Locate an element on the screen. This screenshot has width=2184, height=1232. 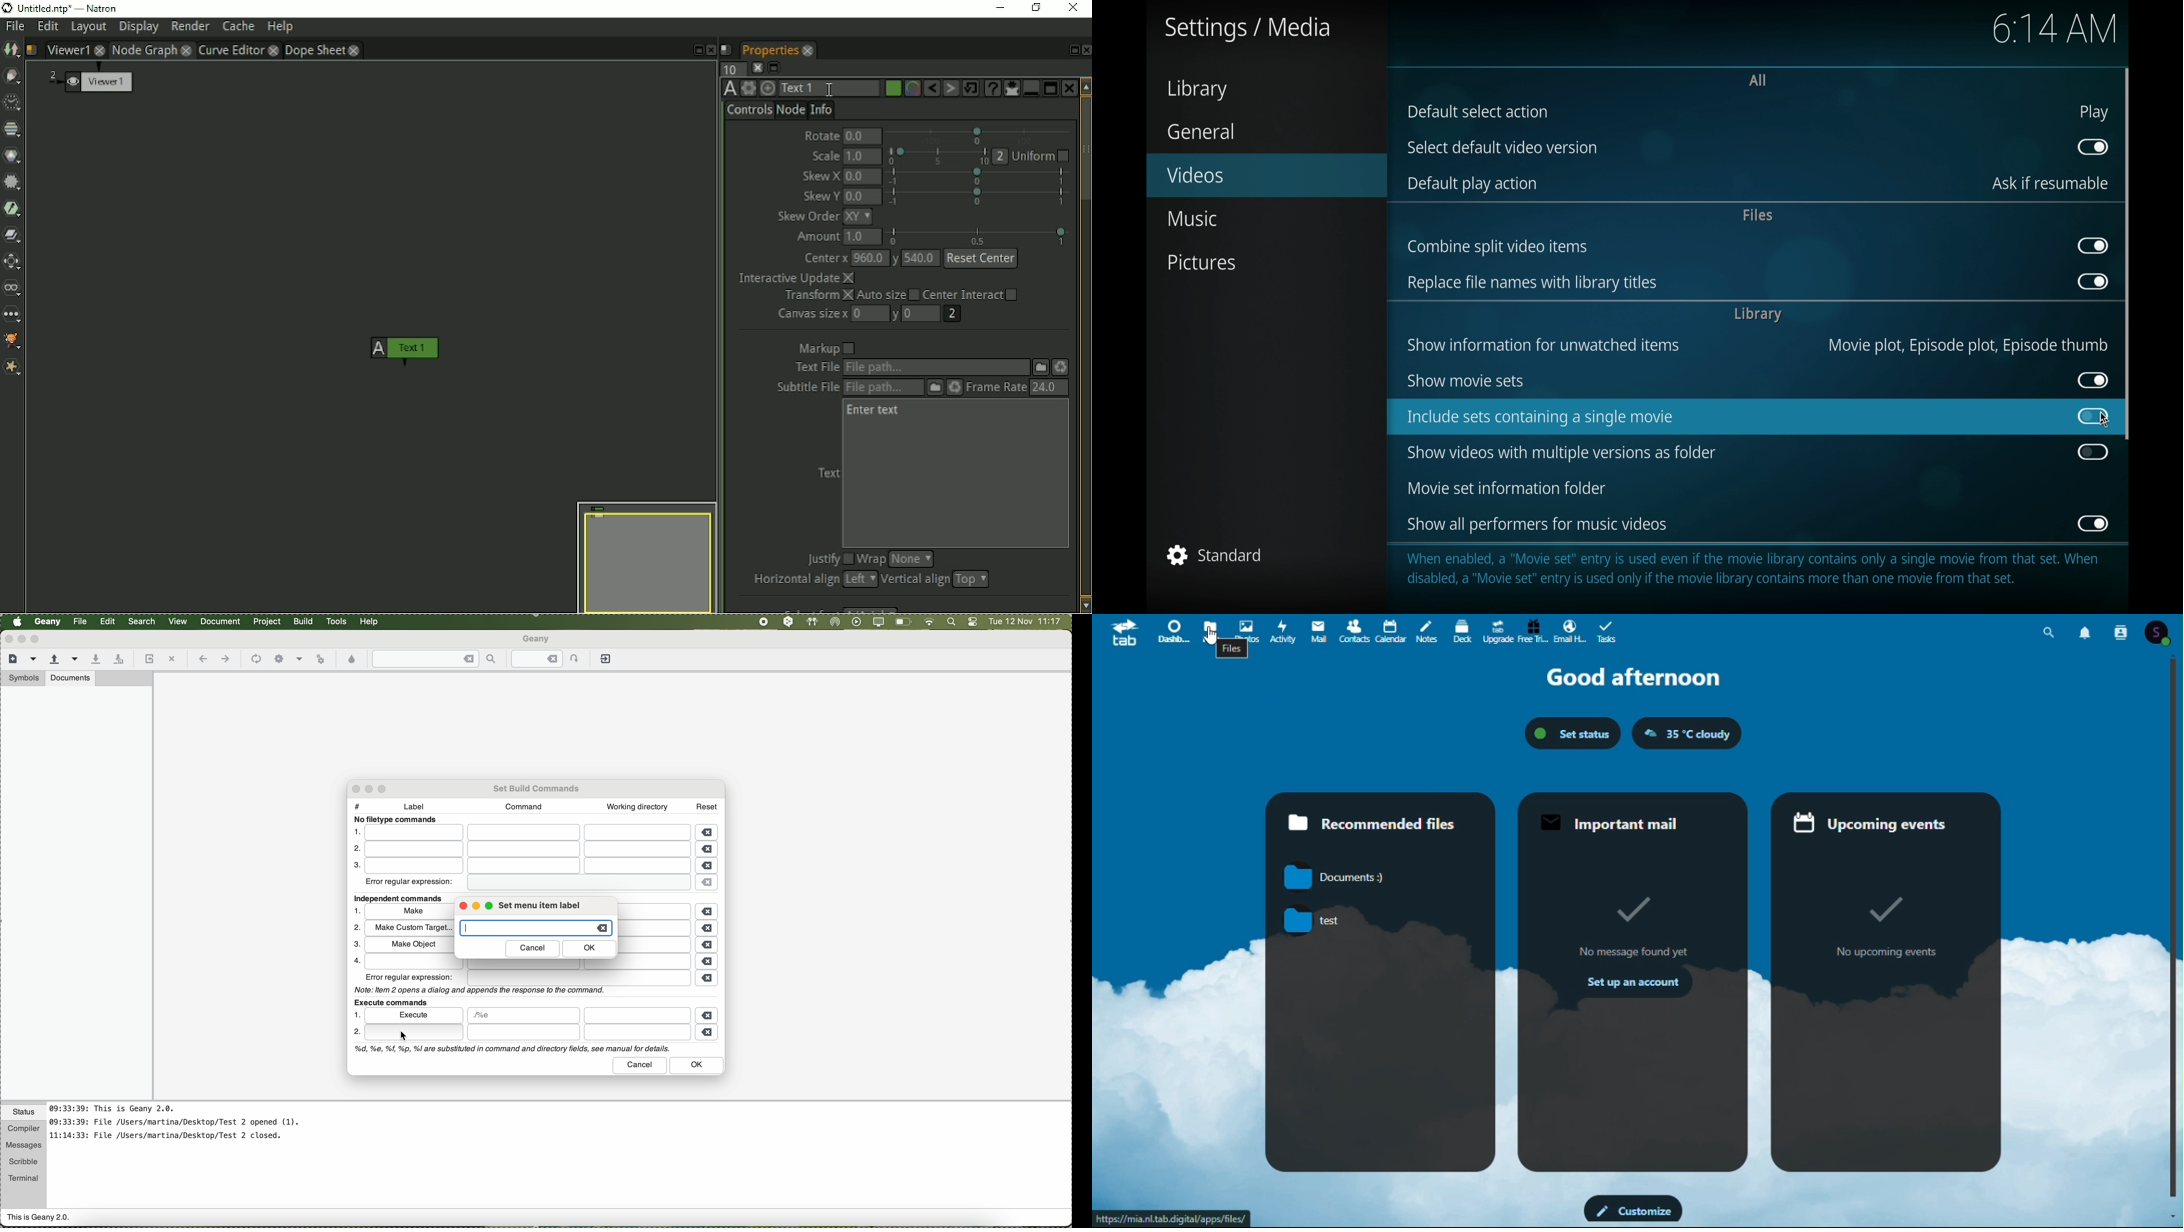
Wrap is located at coordinates (871, 558).